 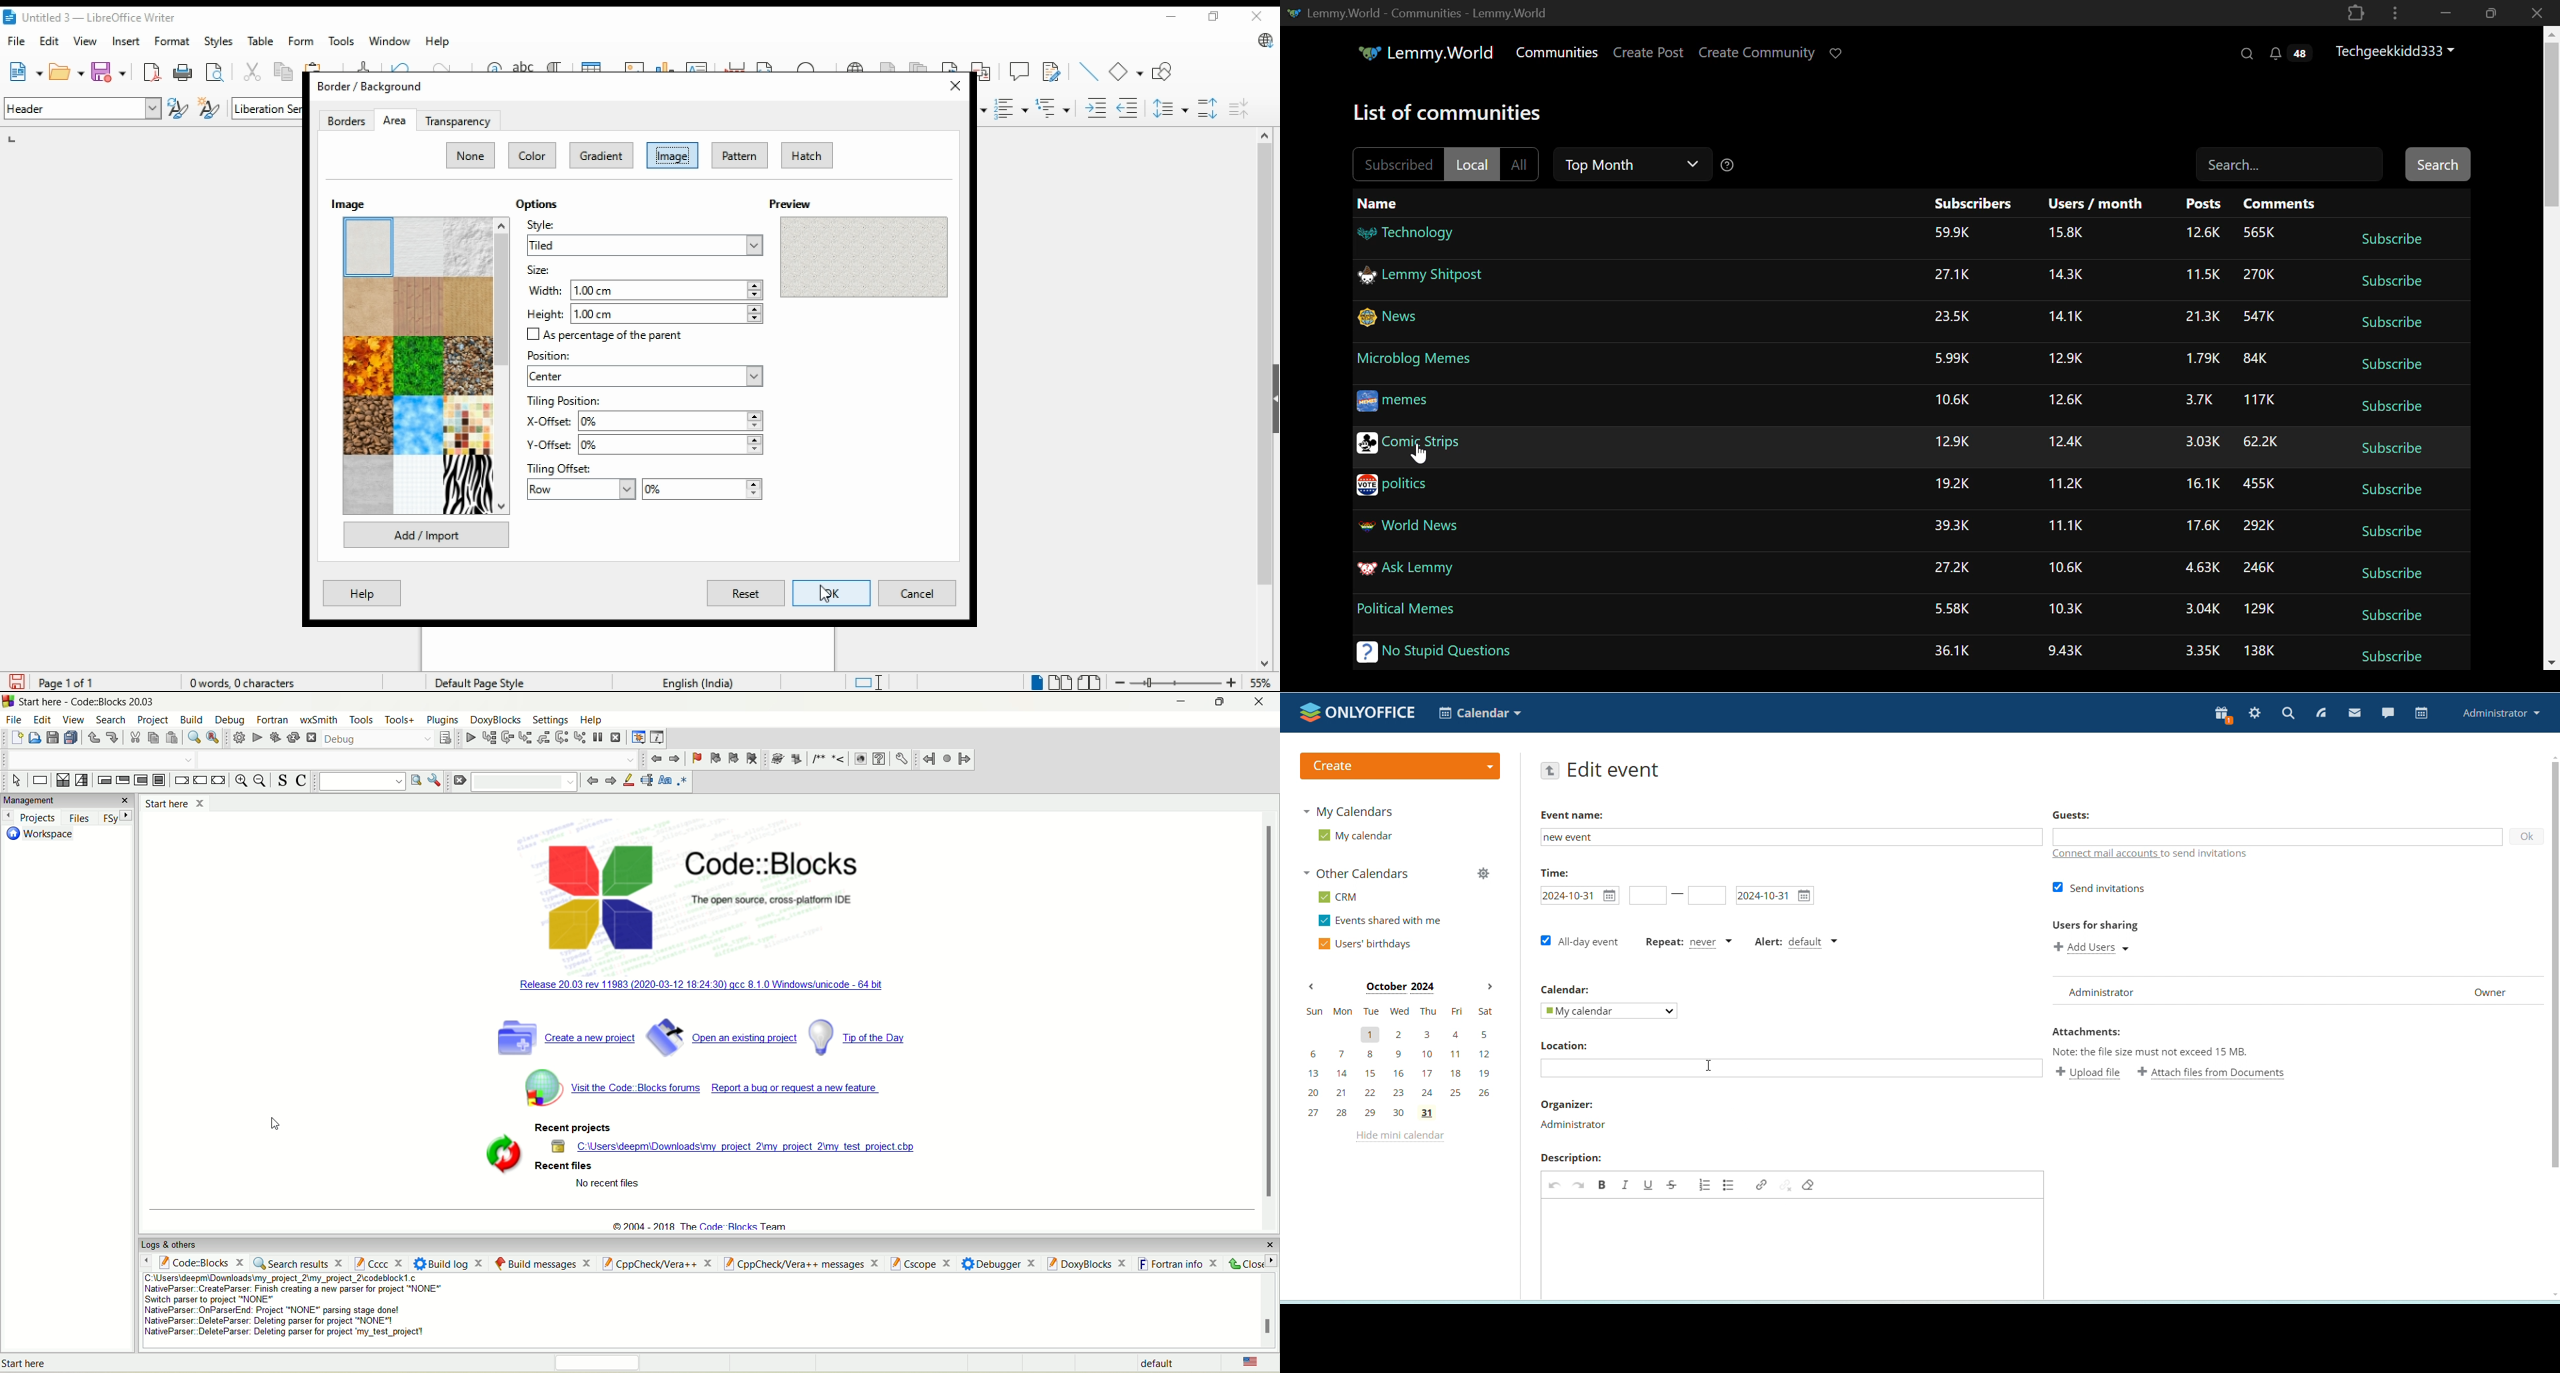 What do you see at coordinates (631, 781) in the screenshot?
I see `highlight` at bounding box center [631, 781].